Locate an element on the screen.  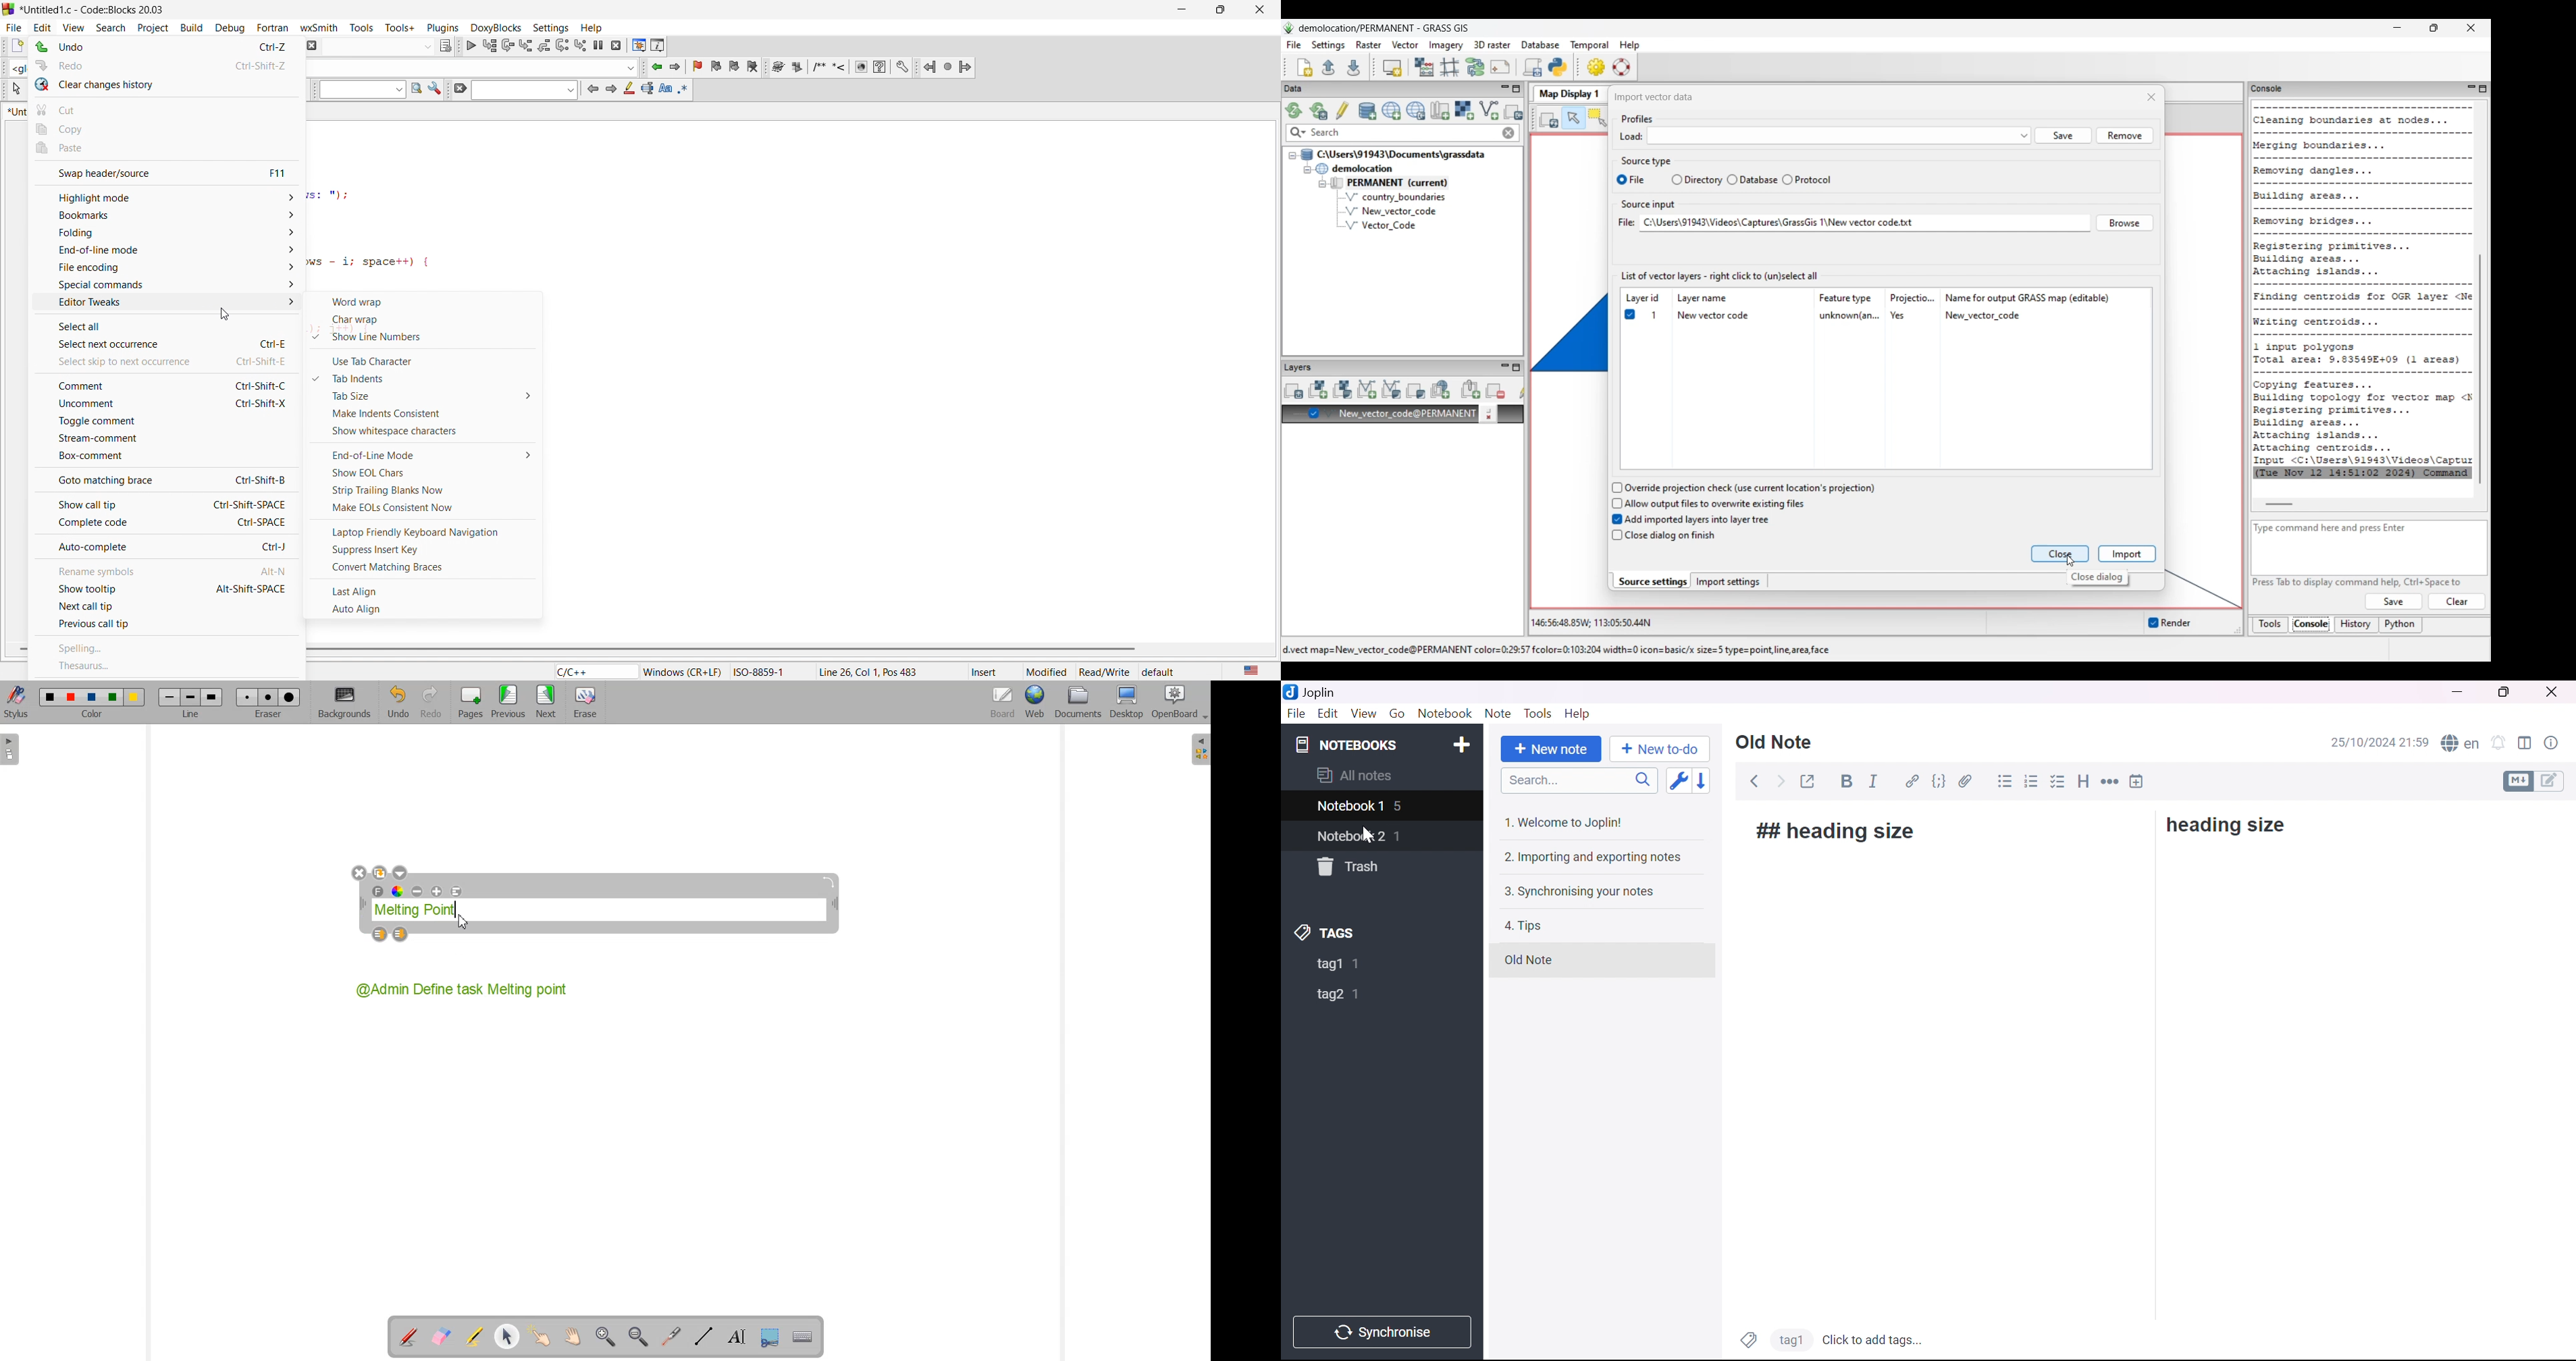
Horizontal rule is located at coordinates (2111, 783).